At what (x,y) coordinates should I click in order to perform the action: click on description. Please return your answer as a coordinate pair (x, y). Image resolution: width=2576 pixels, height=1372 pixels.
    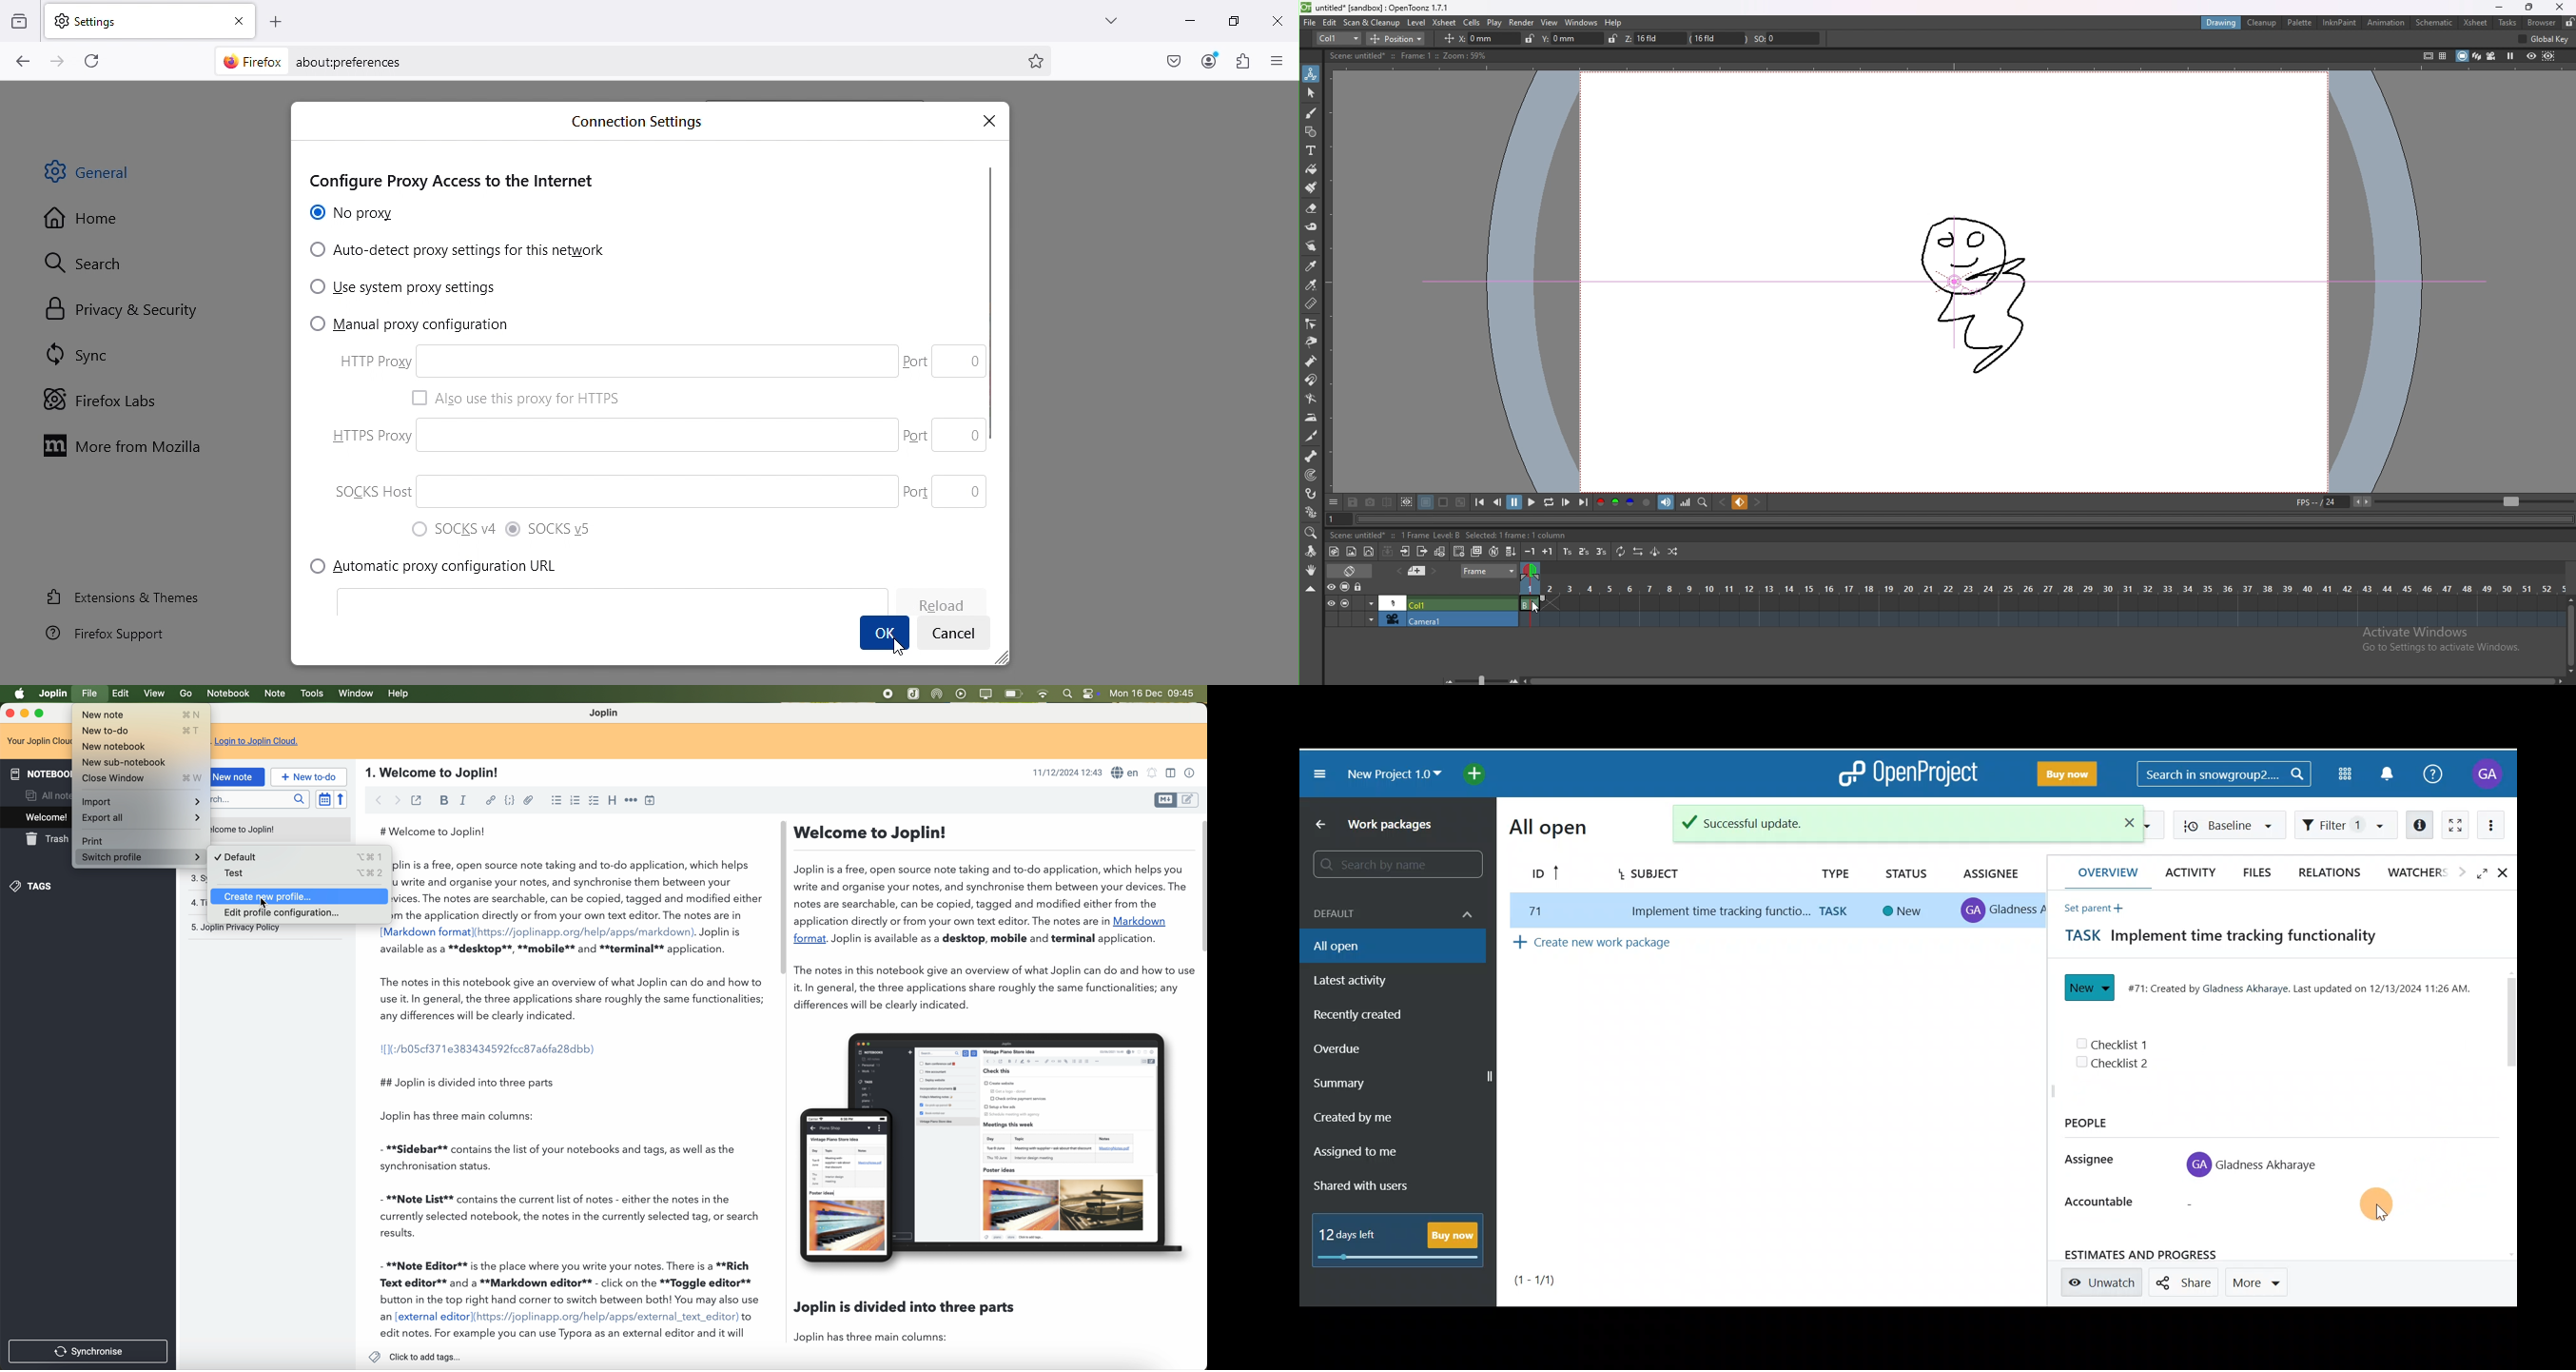
    Looking at the image, I should click on (1398, 534).